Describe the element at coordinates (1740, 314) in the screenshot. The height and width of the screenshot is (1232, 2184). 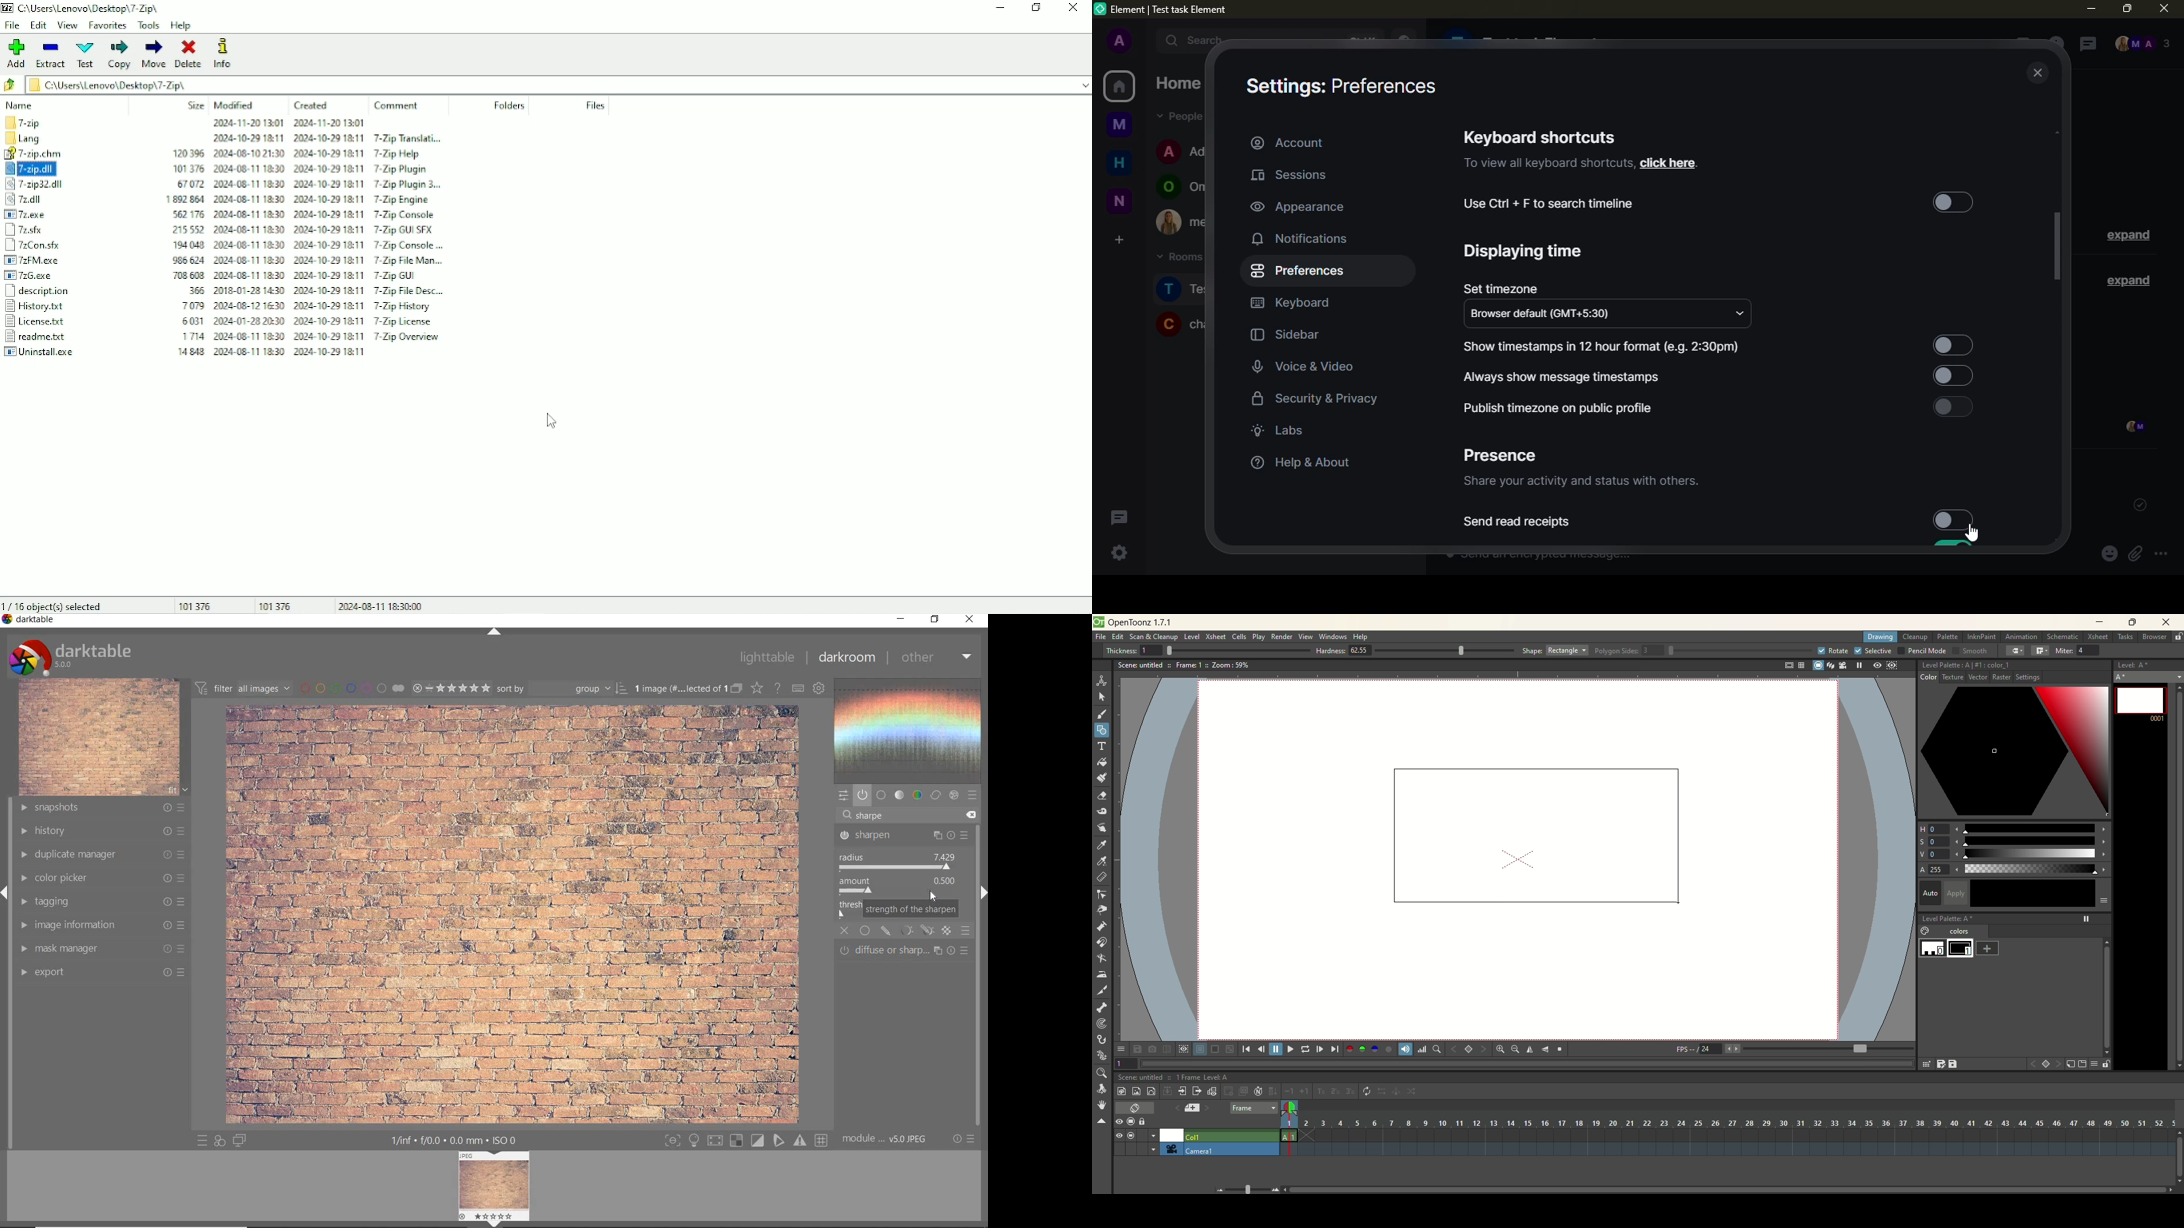
I see `drop down` at that location.